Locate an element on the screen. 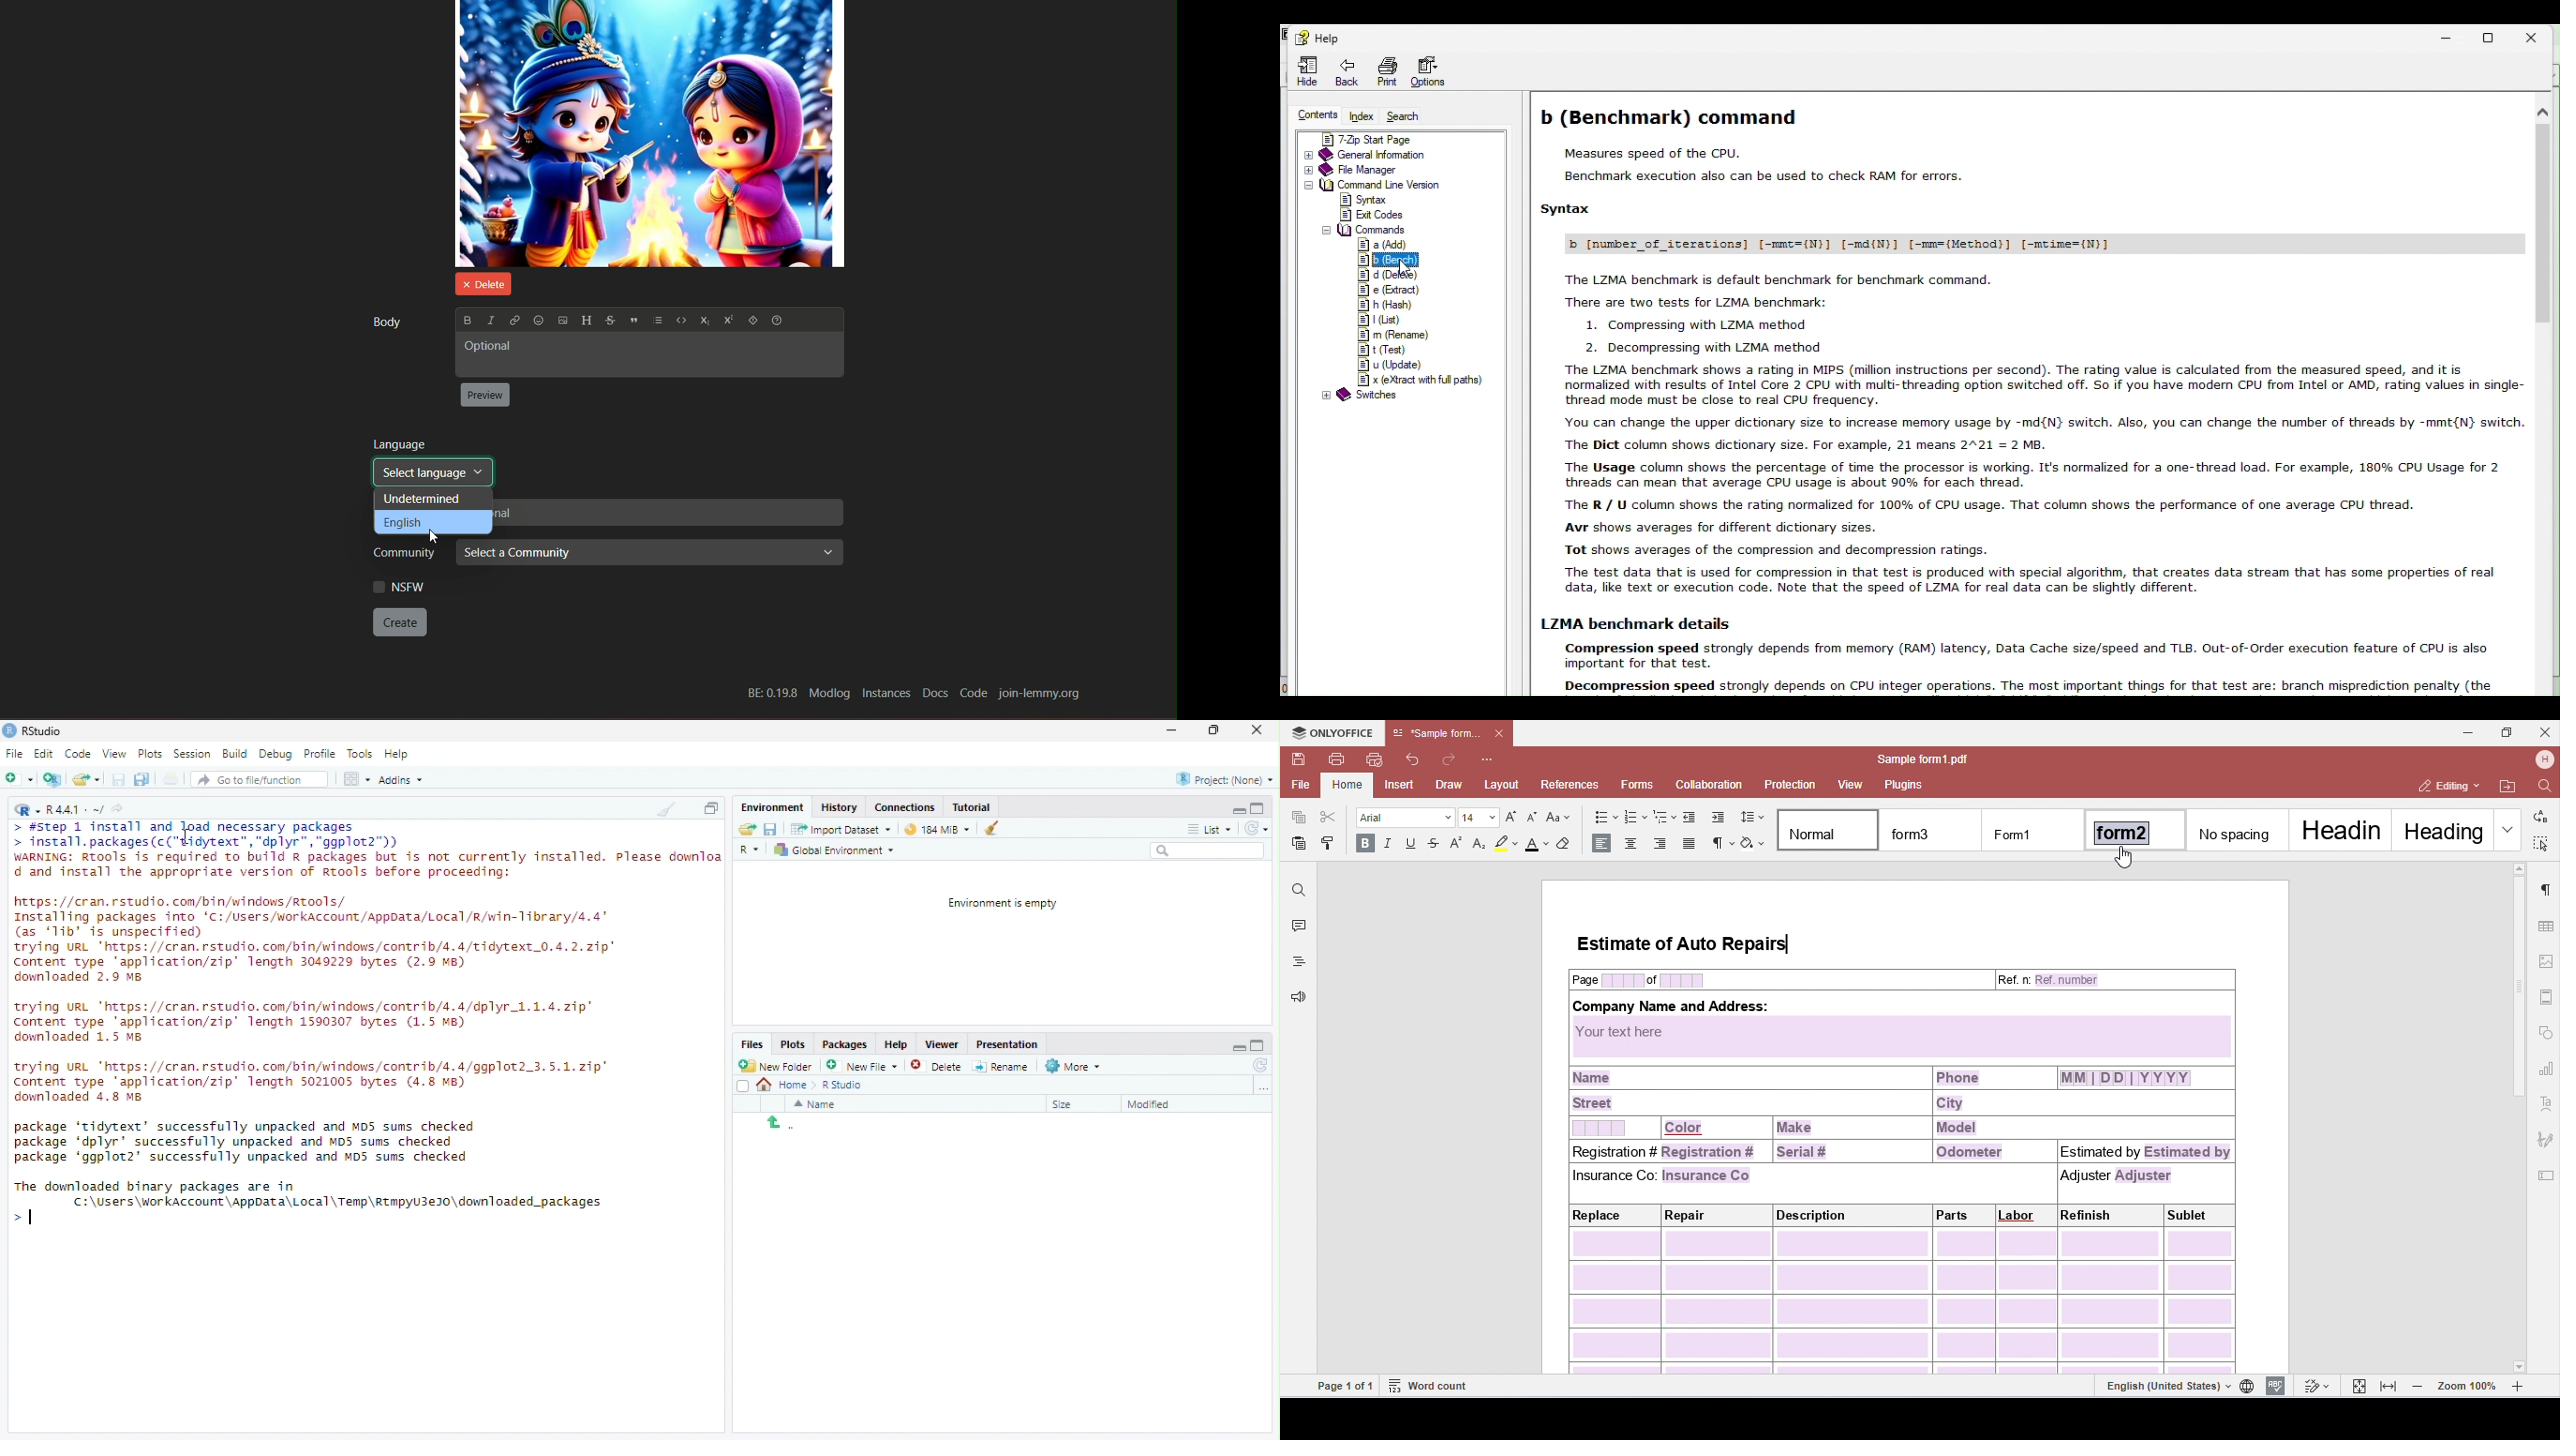  list is located at coordinates (658, 322).